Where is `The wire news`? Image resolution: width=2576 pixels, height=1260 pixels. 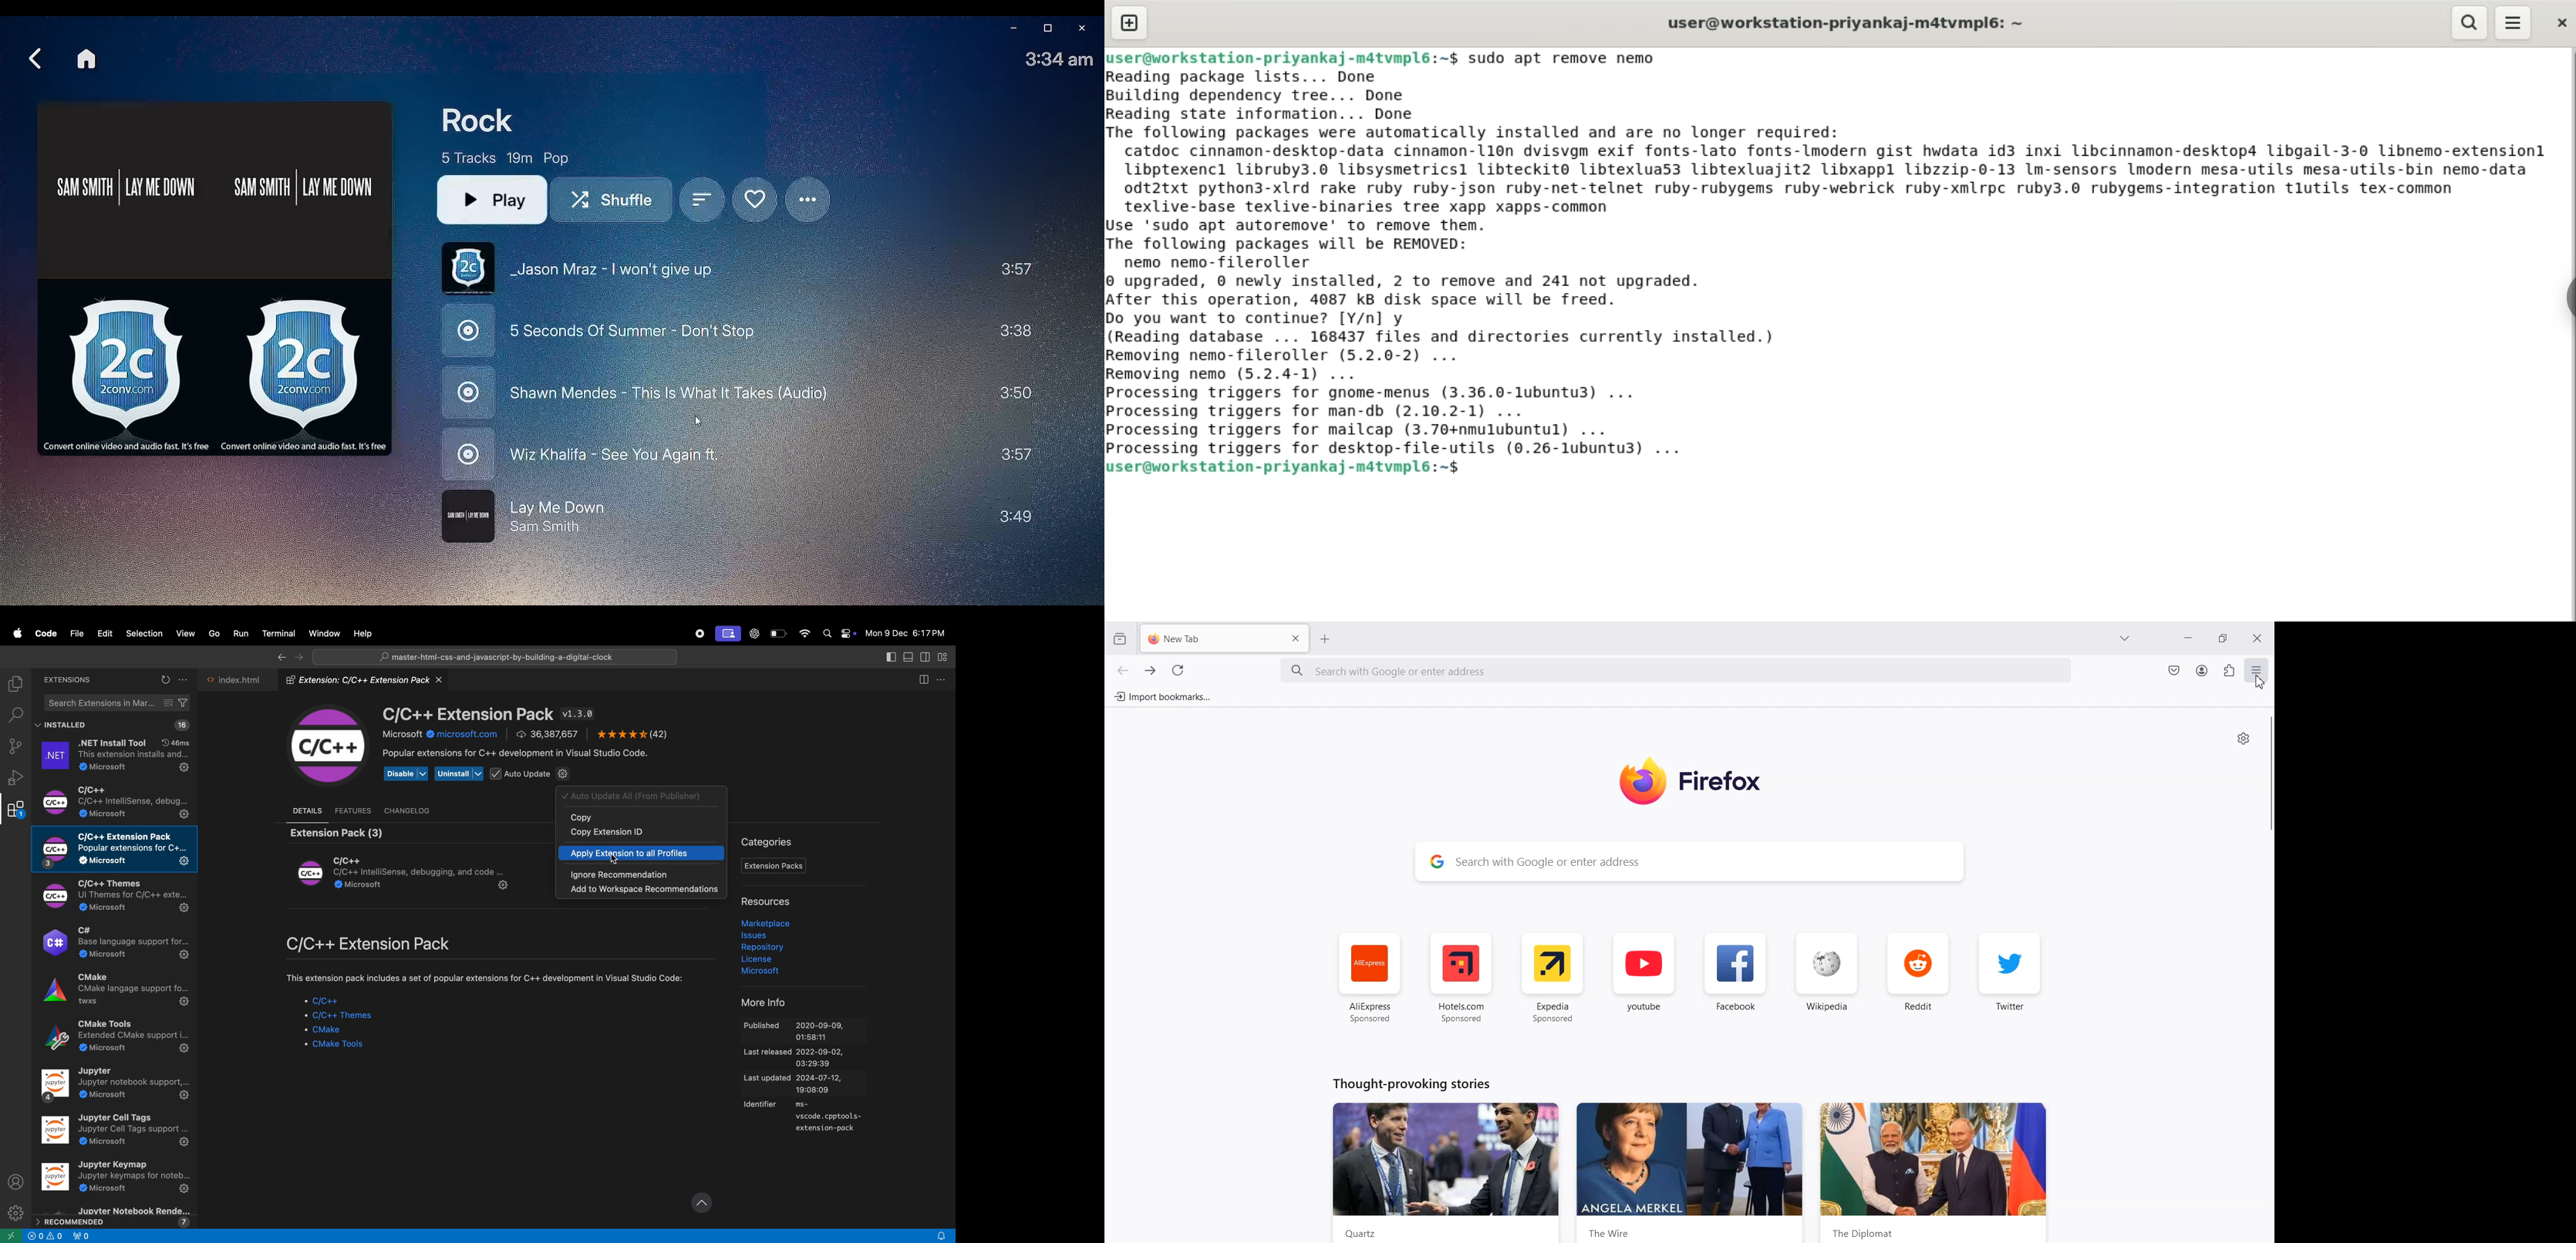
The wire news is located at coordinates (1694, 1167).